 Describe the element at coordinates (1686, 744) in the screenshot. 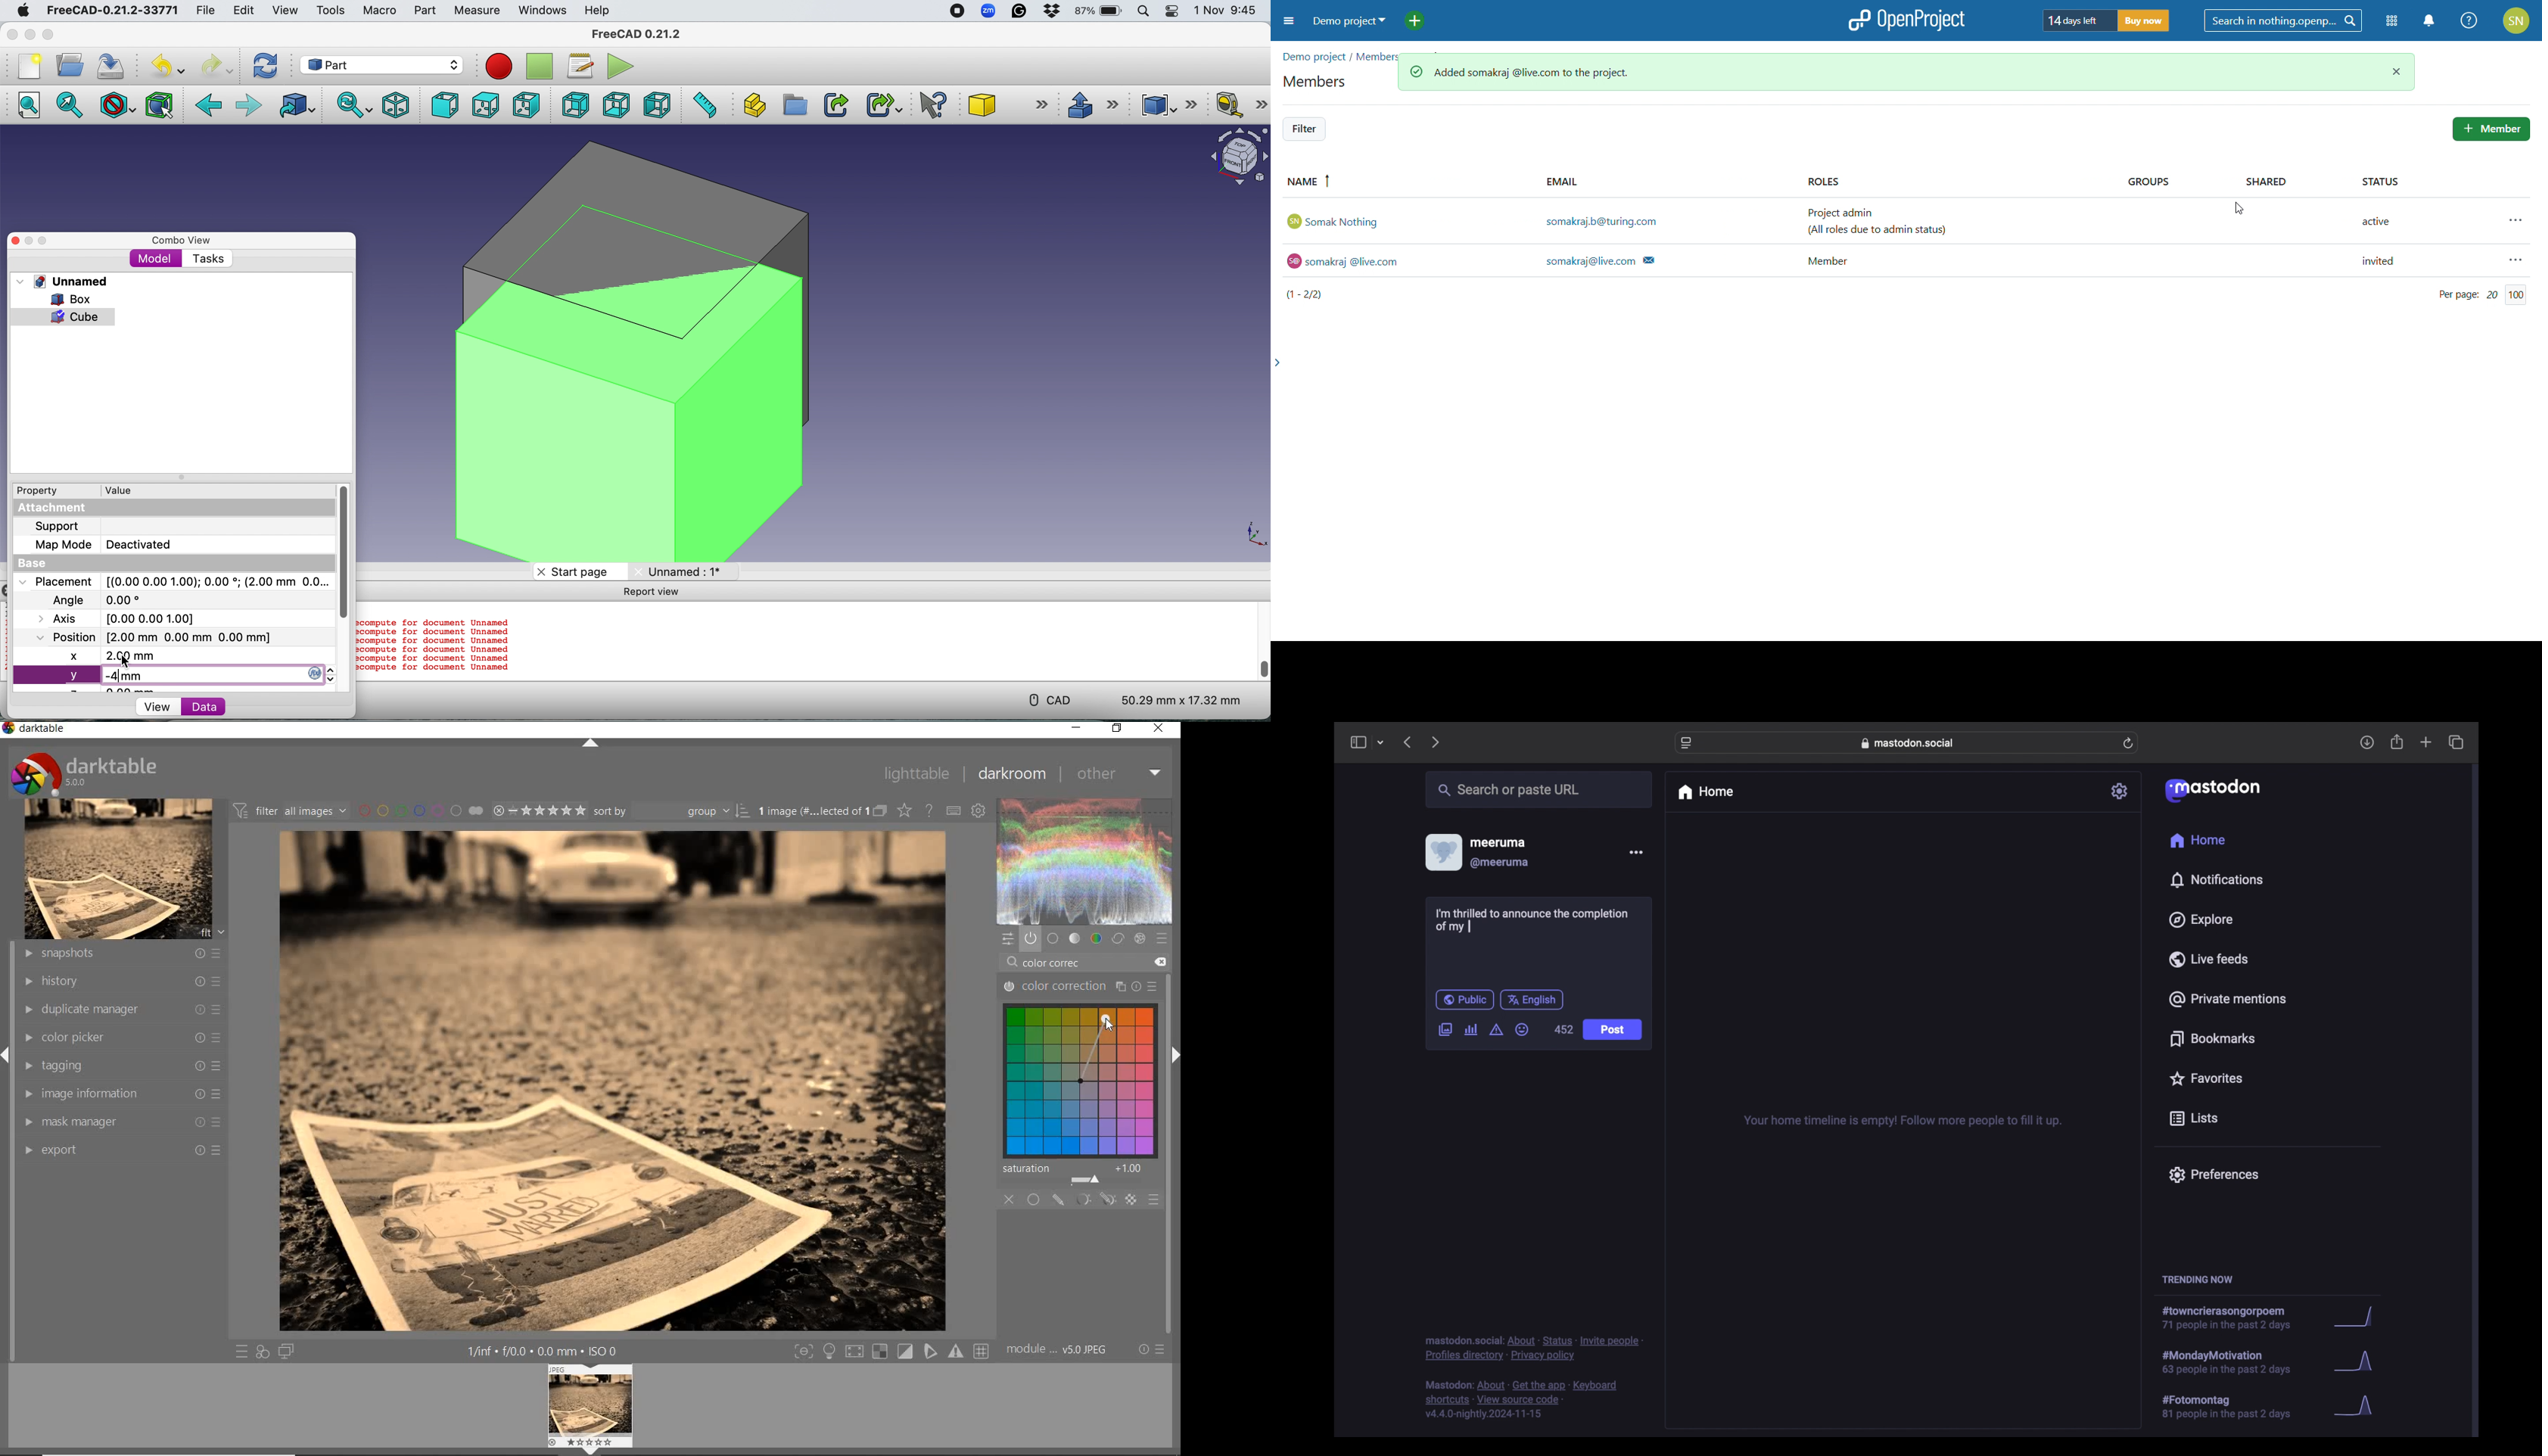

I see `website settings` at that location.